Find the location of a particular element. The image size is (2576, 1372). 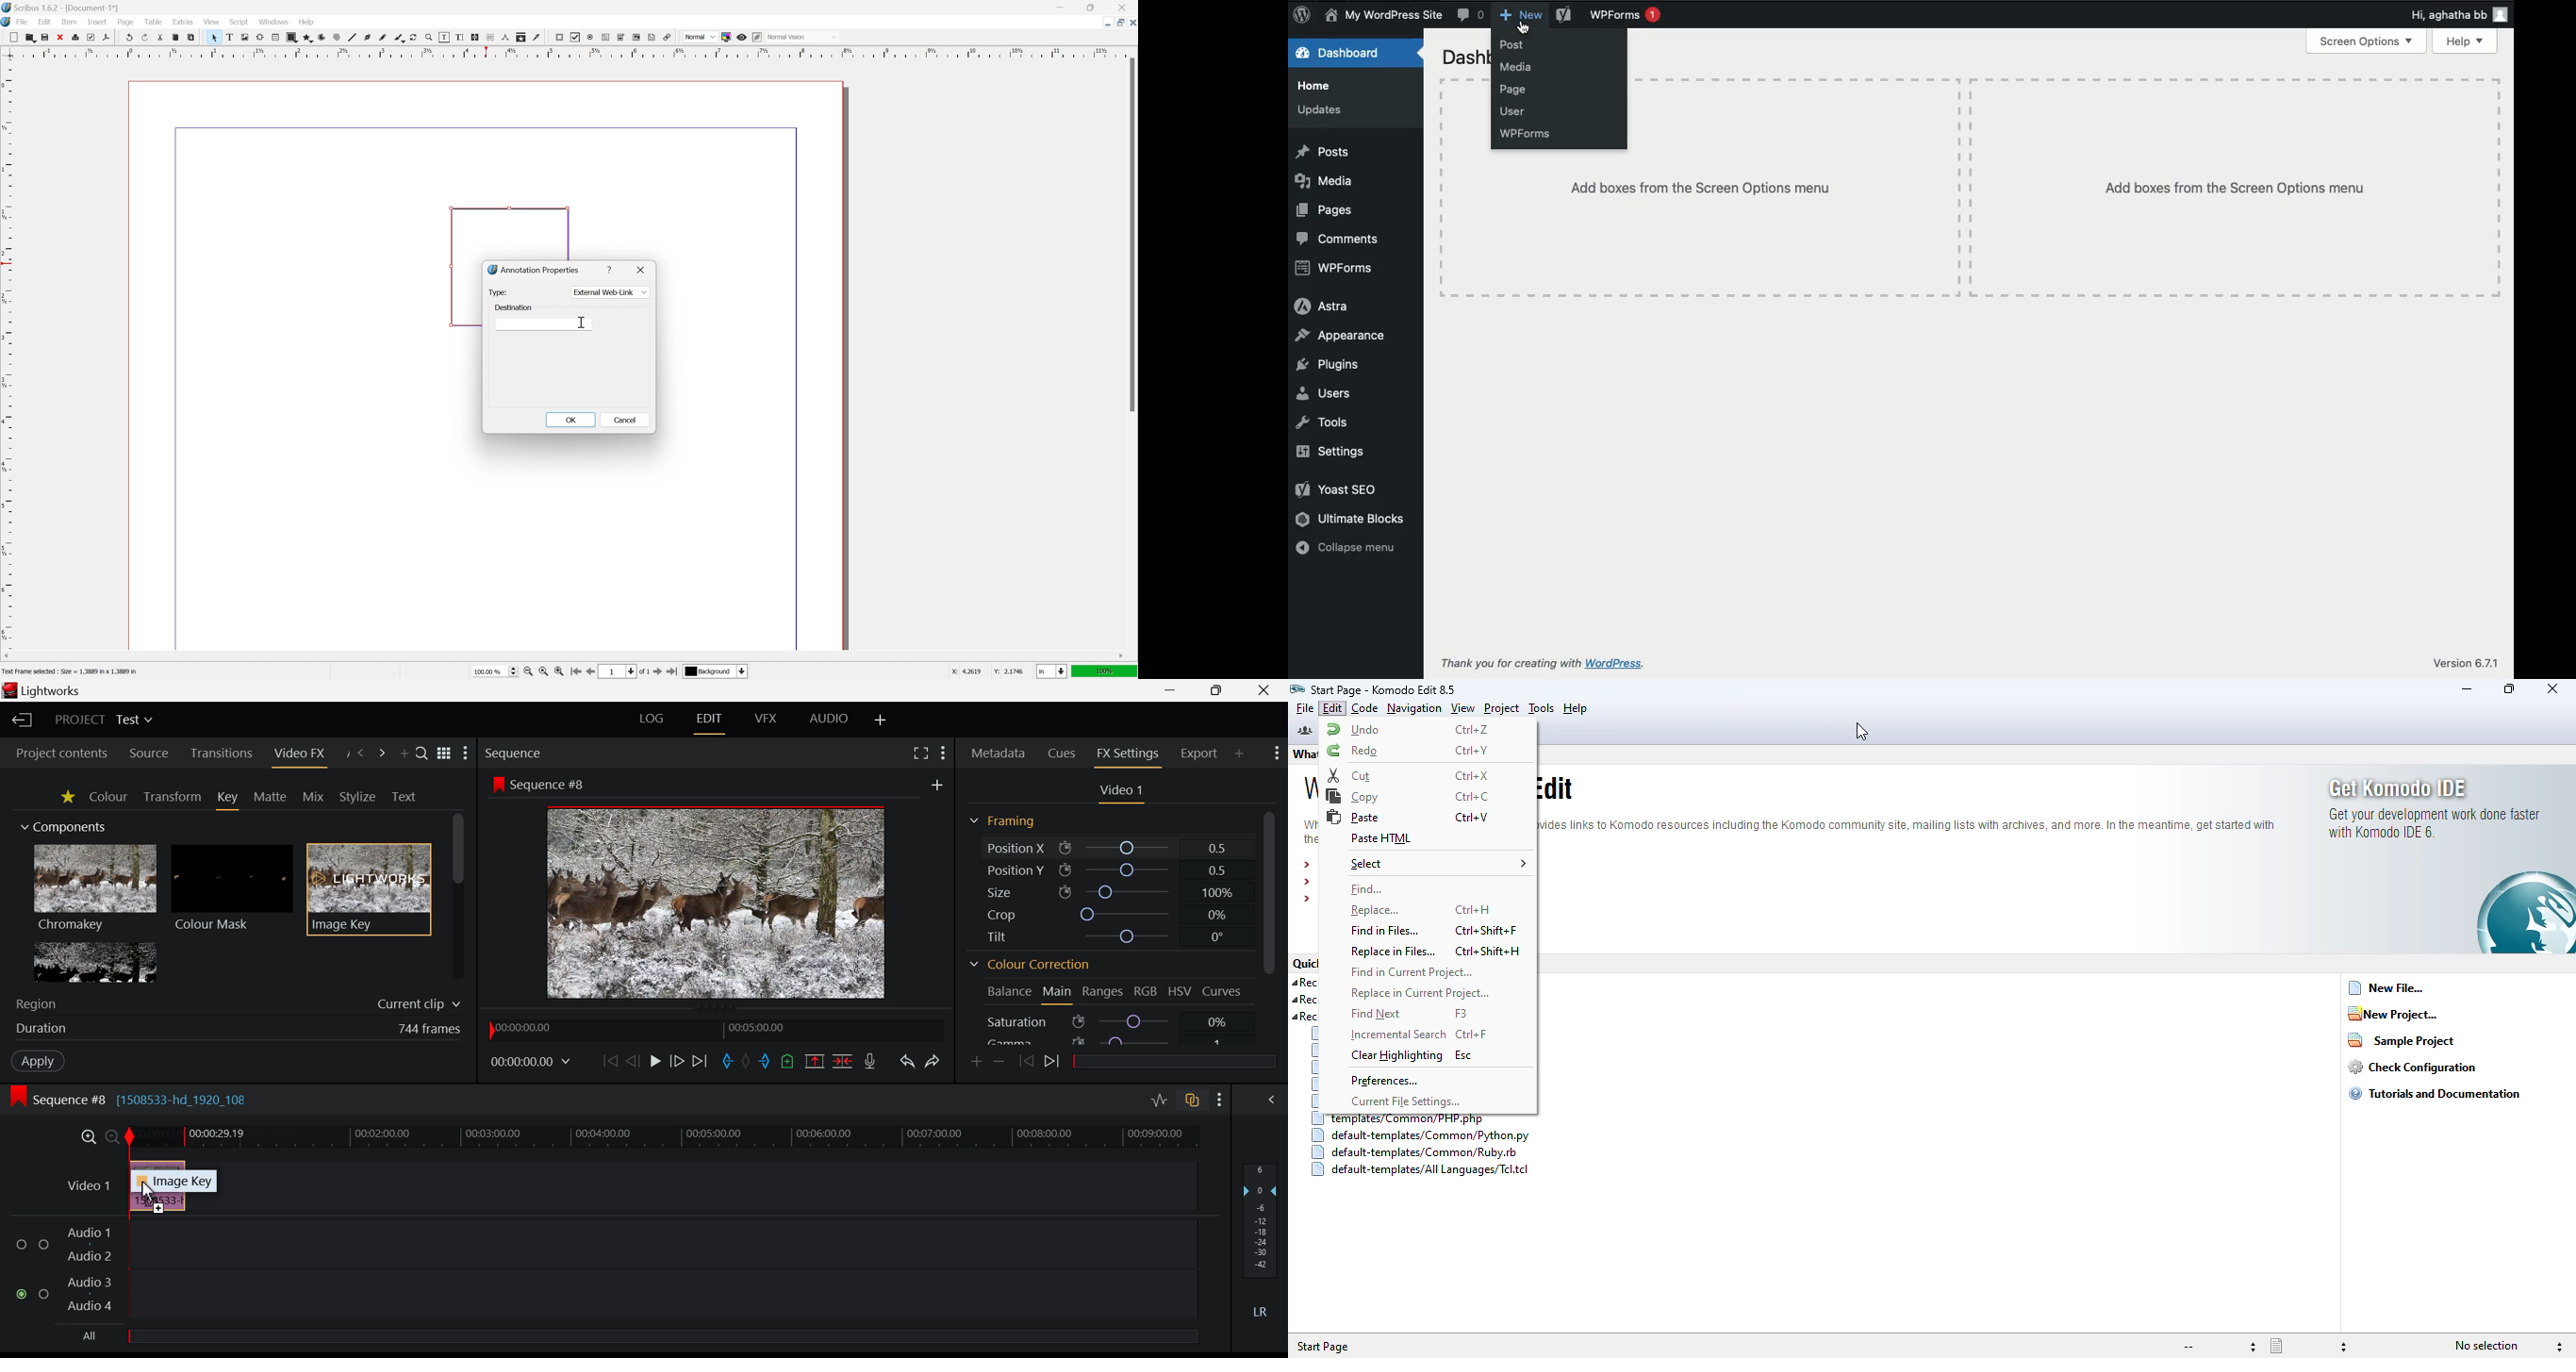

Ultimate blocks is located at coordinates (1351, 519).